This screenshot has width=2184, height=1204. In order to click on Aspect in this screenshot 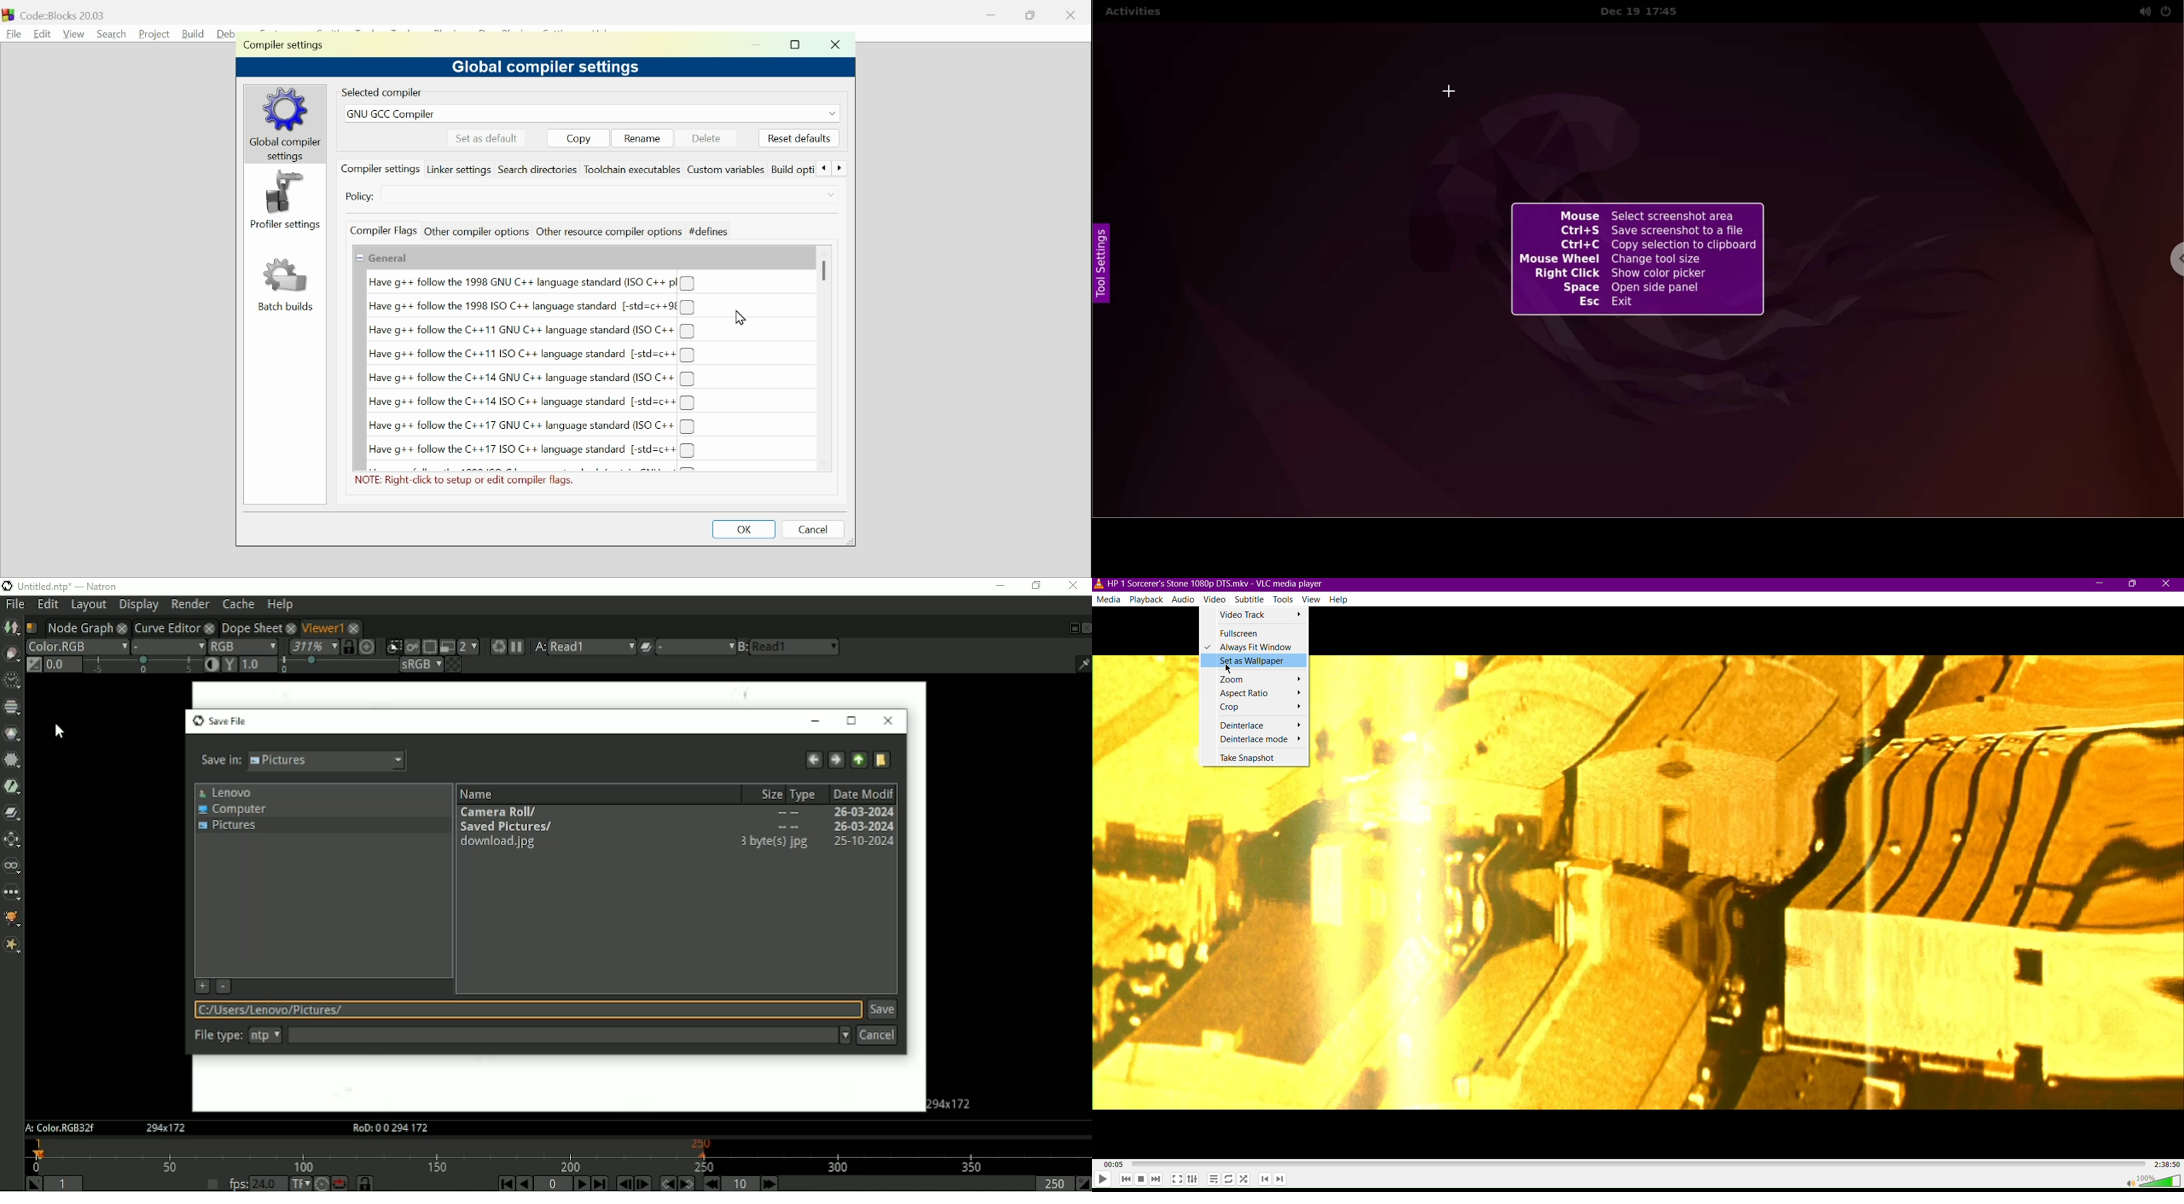, I will do `click(166, 1129)`.